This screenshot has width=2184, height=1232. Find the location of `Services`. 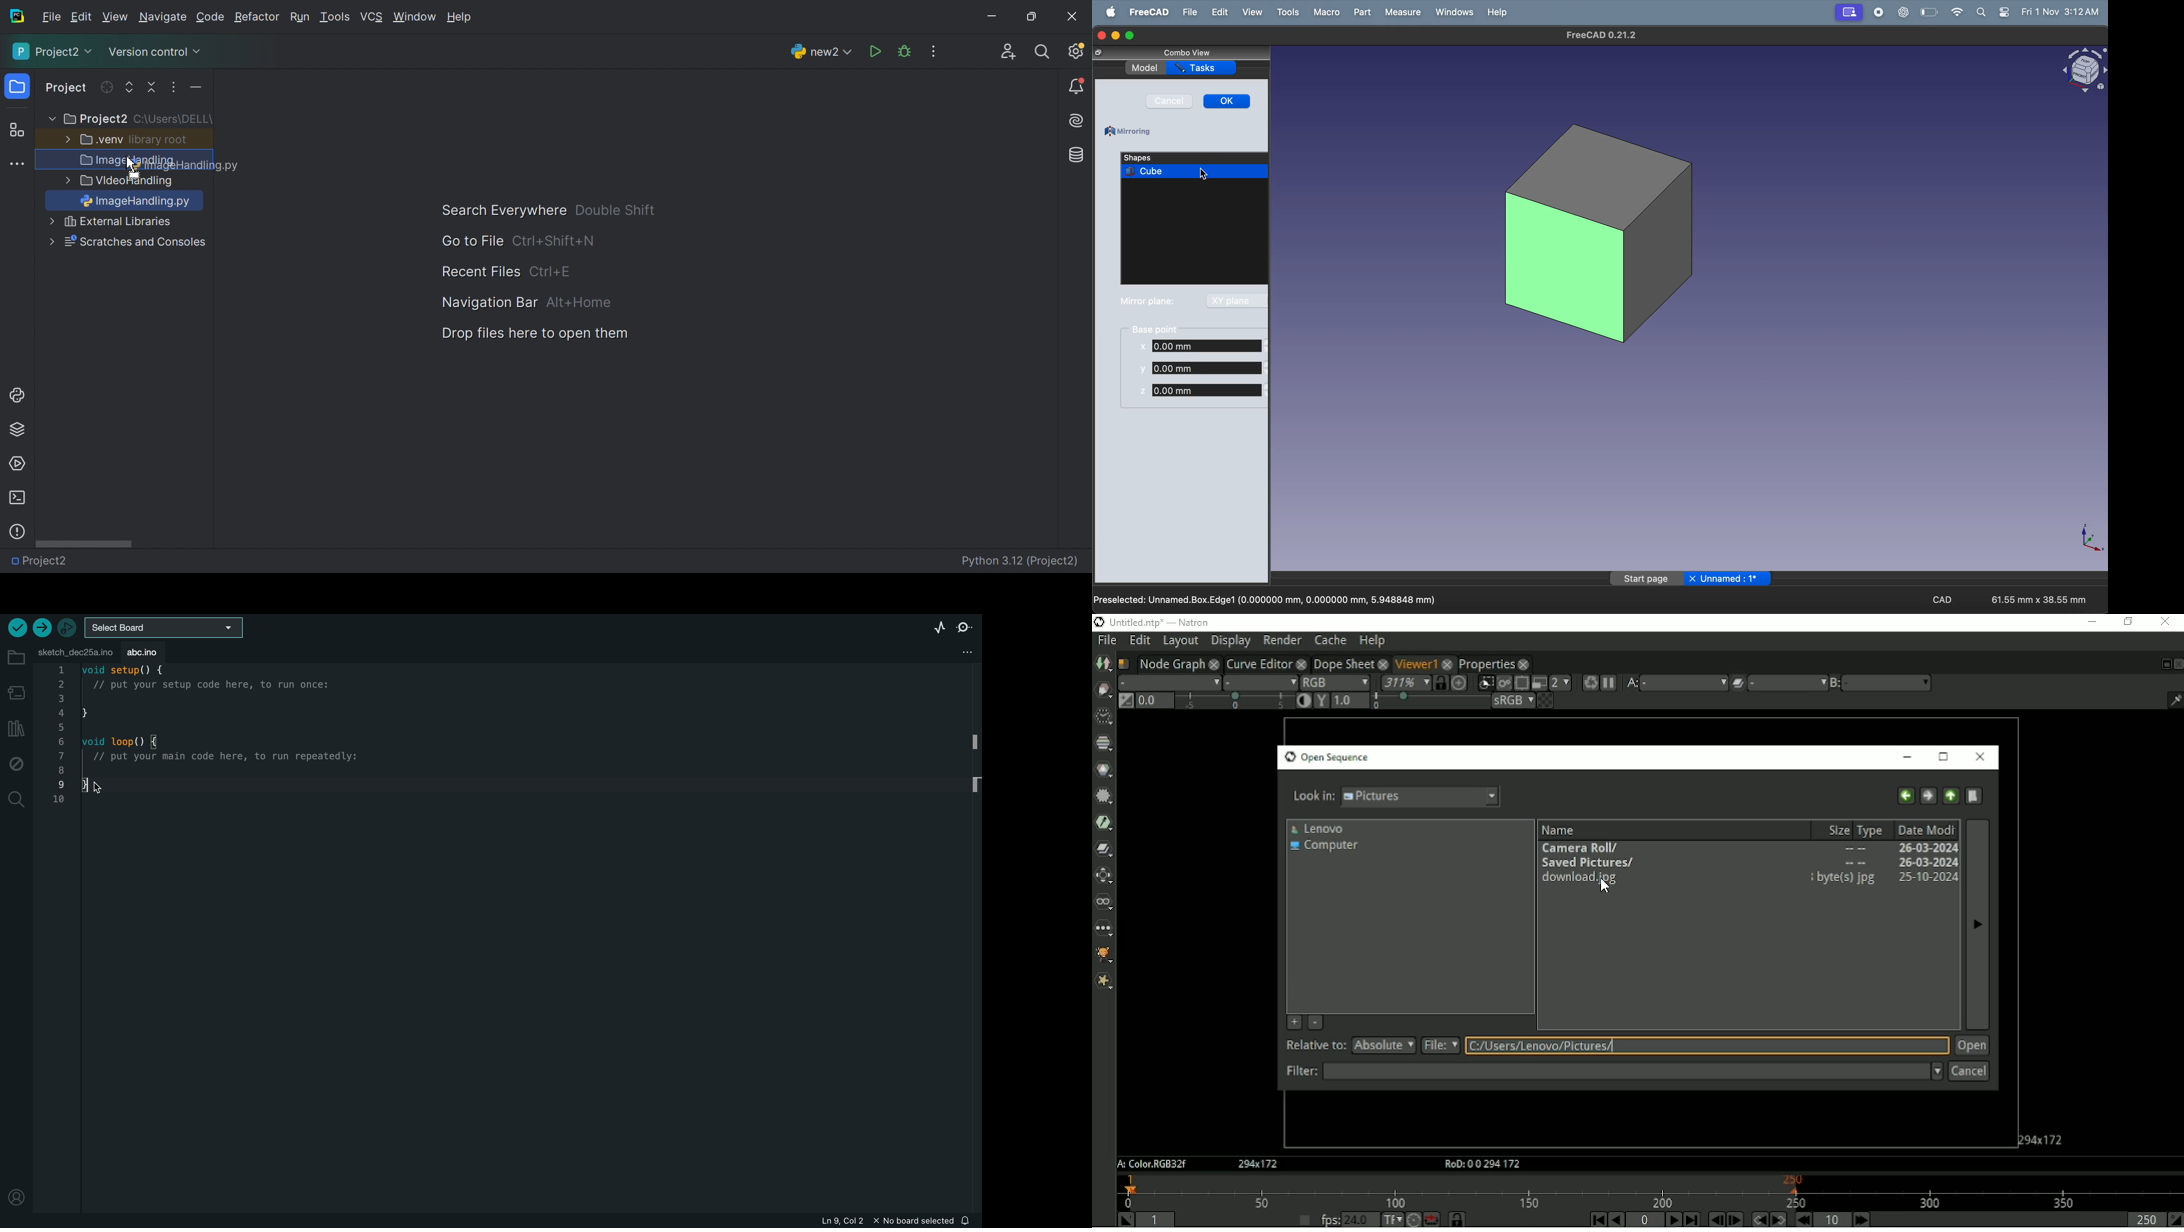

Services is located at coordinates (16, 464).